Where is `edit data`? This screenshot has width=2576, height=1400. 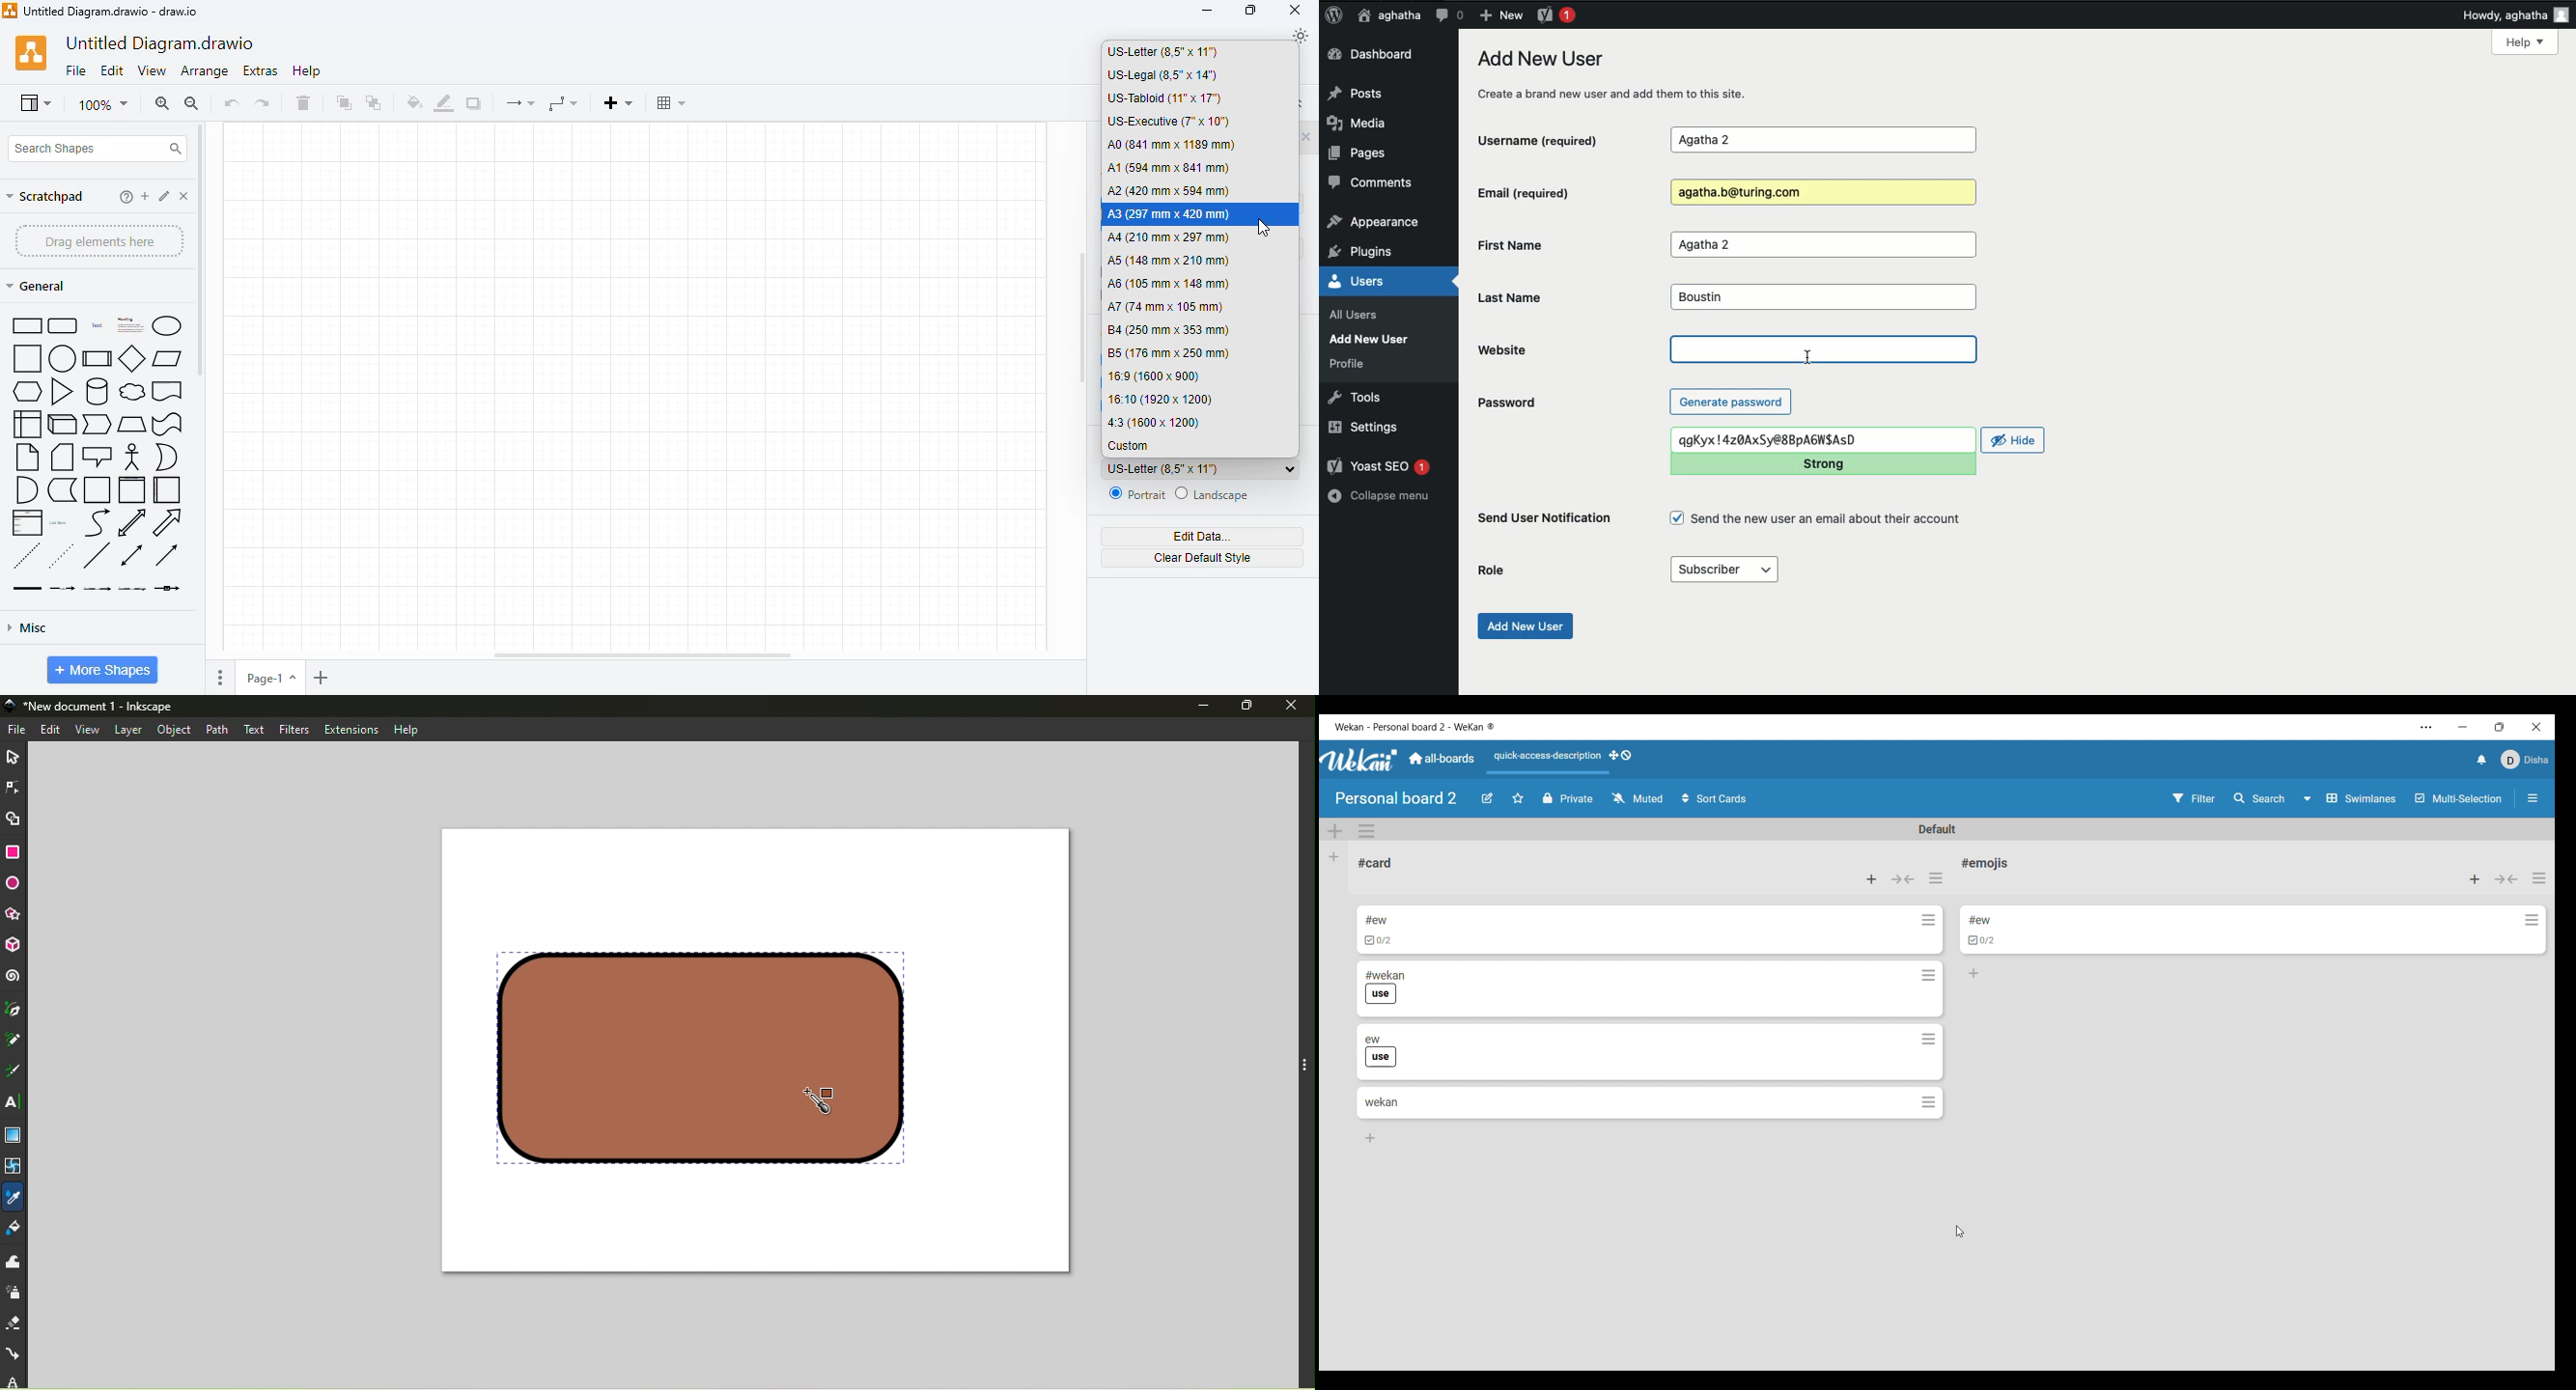 edit data is located at coordinates (1203, 537).